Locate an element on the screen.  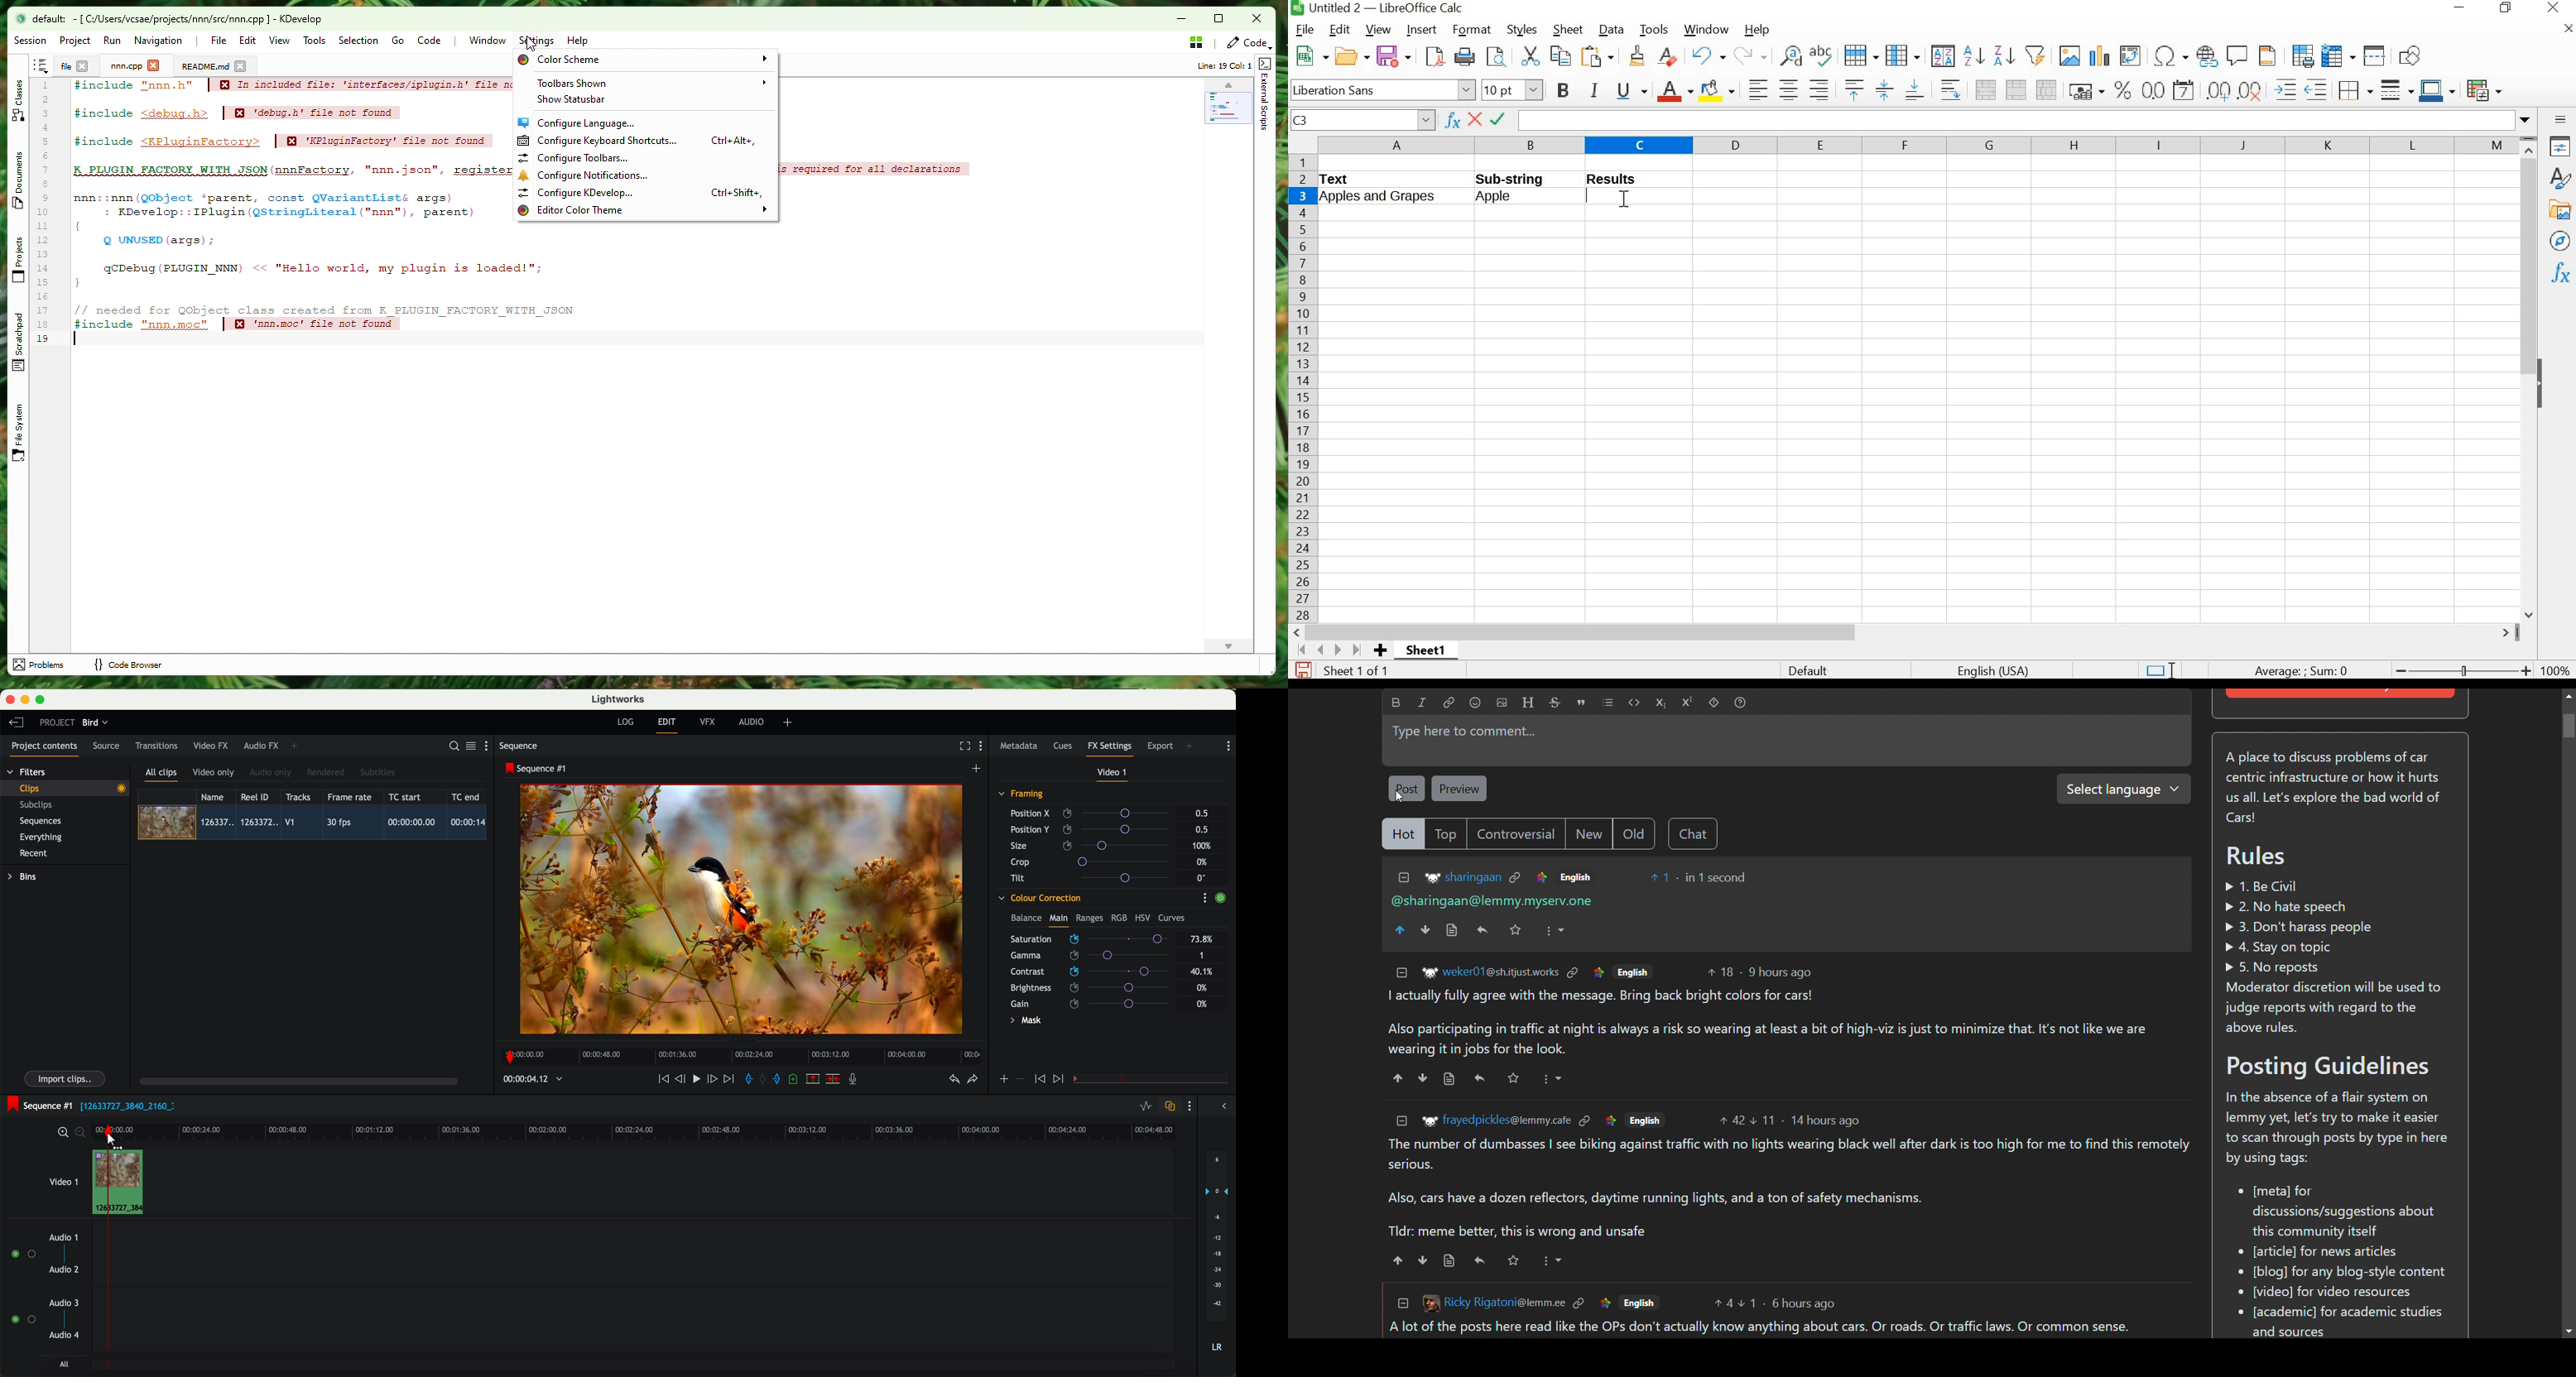
gallery is located at coordinates (2559, 210).